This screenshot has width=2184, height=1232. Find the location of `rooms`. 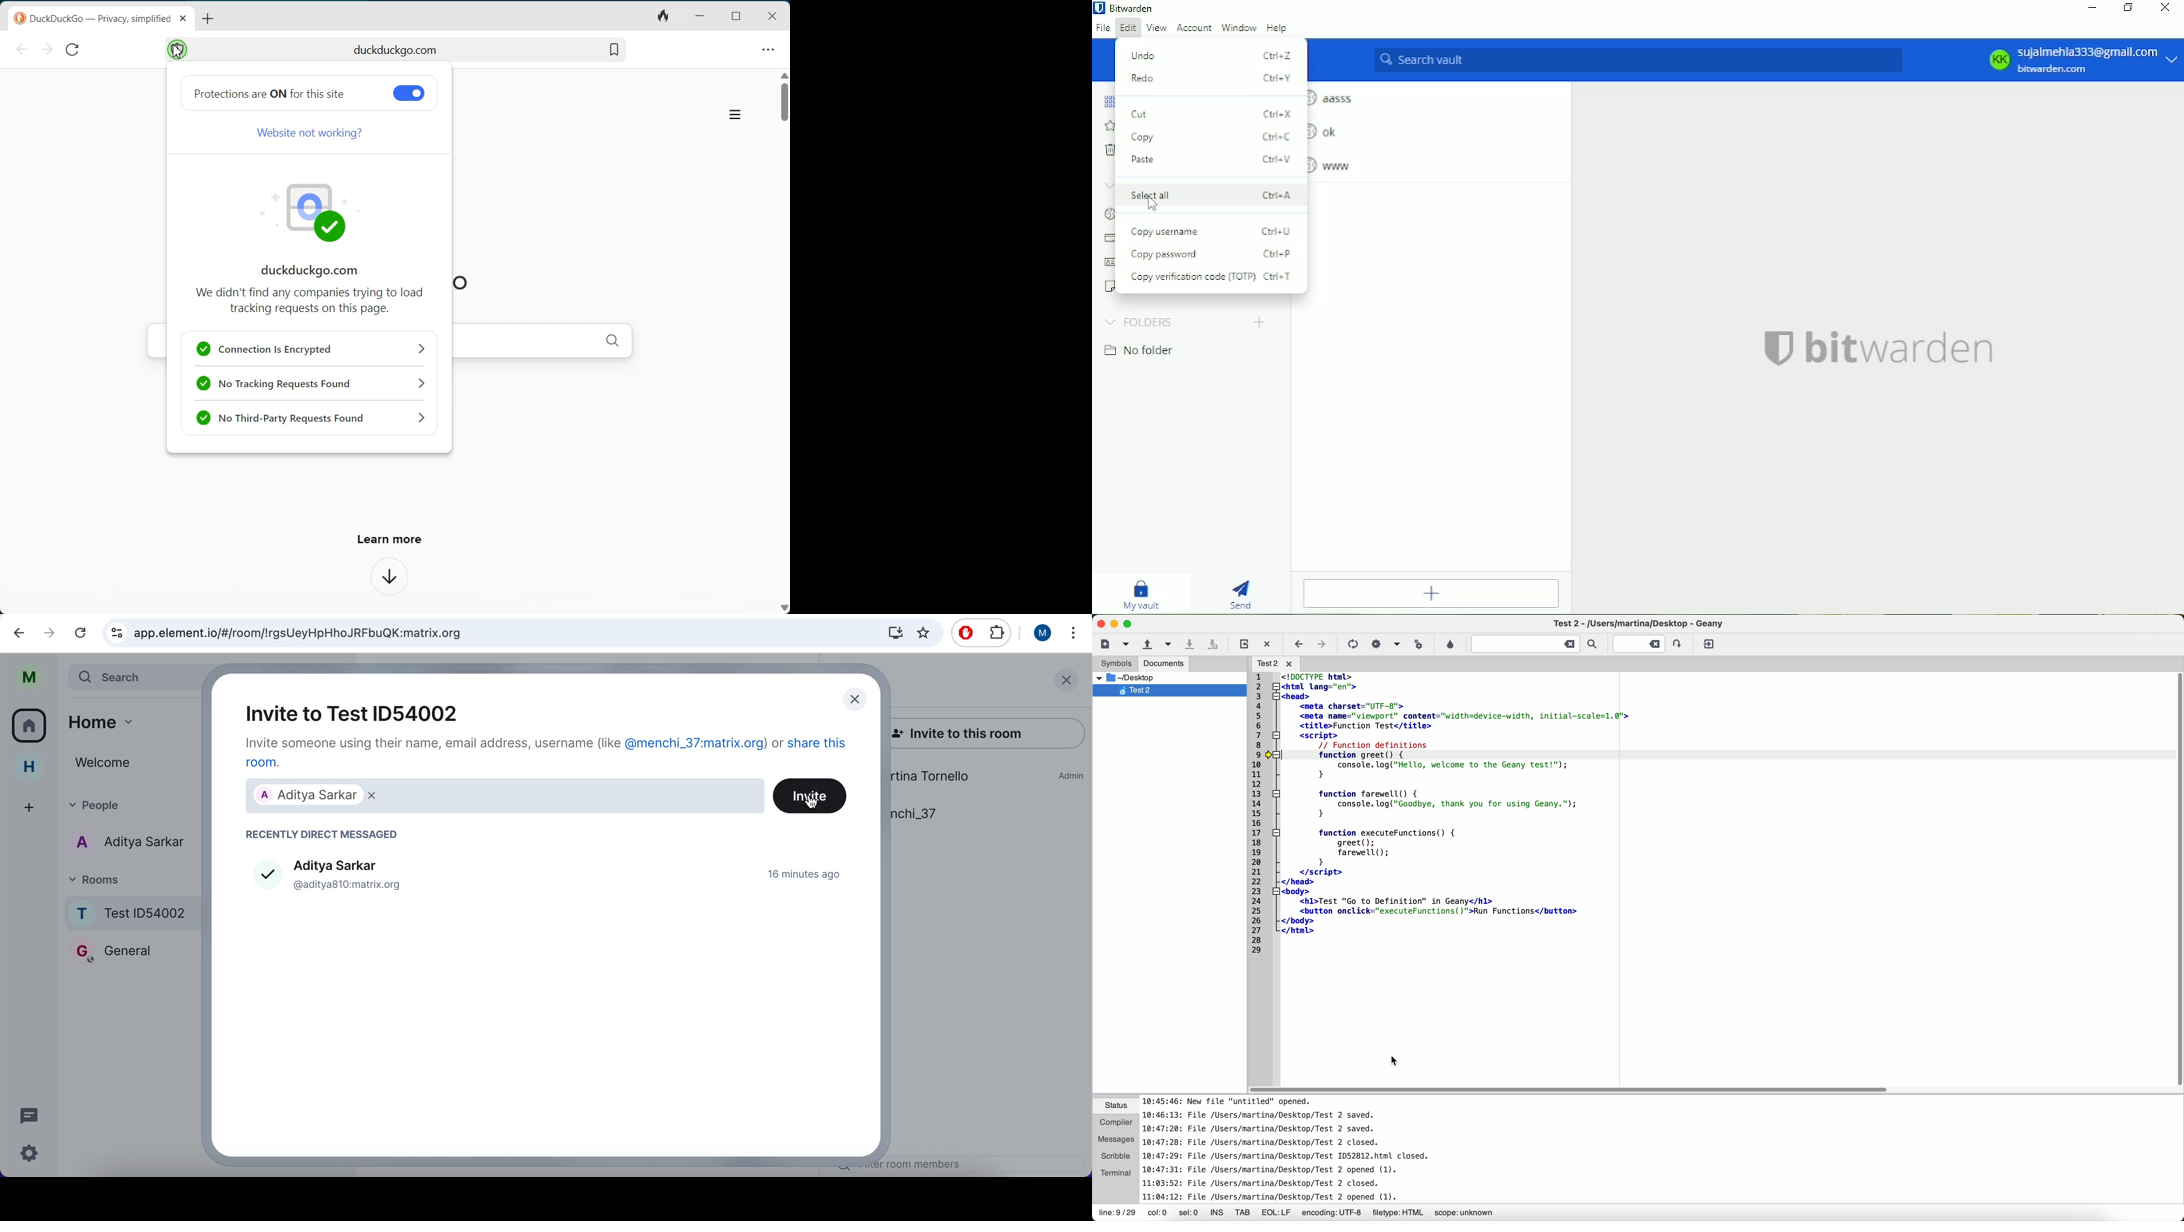

rooms is located at coordinates (138, 954).